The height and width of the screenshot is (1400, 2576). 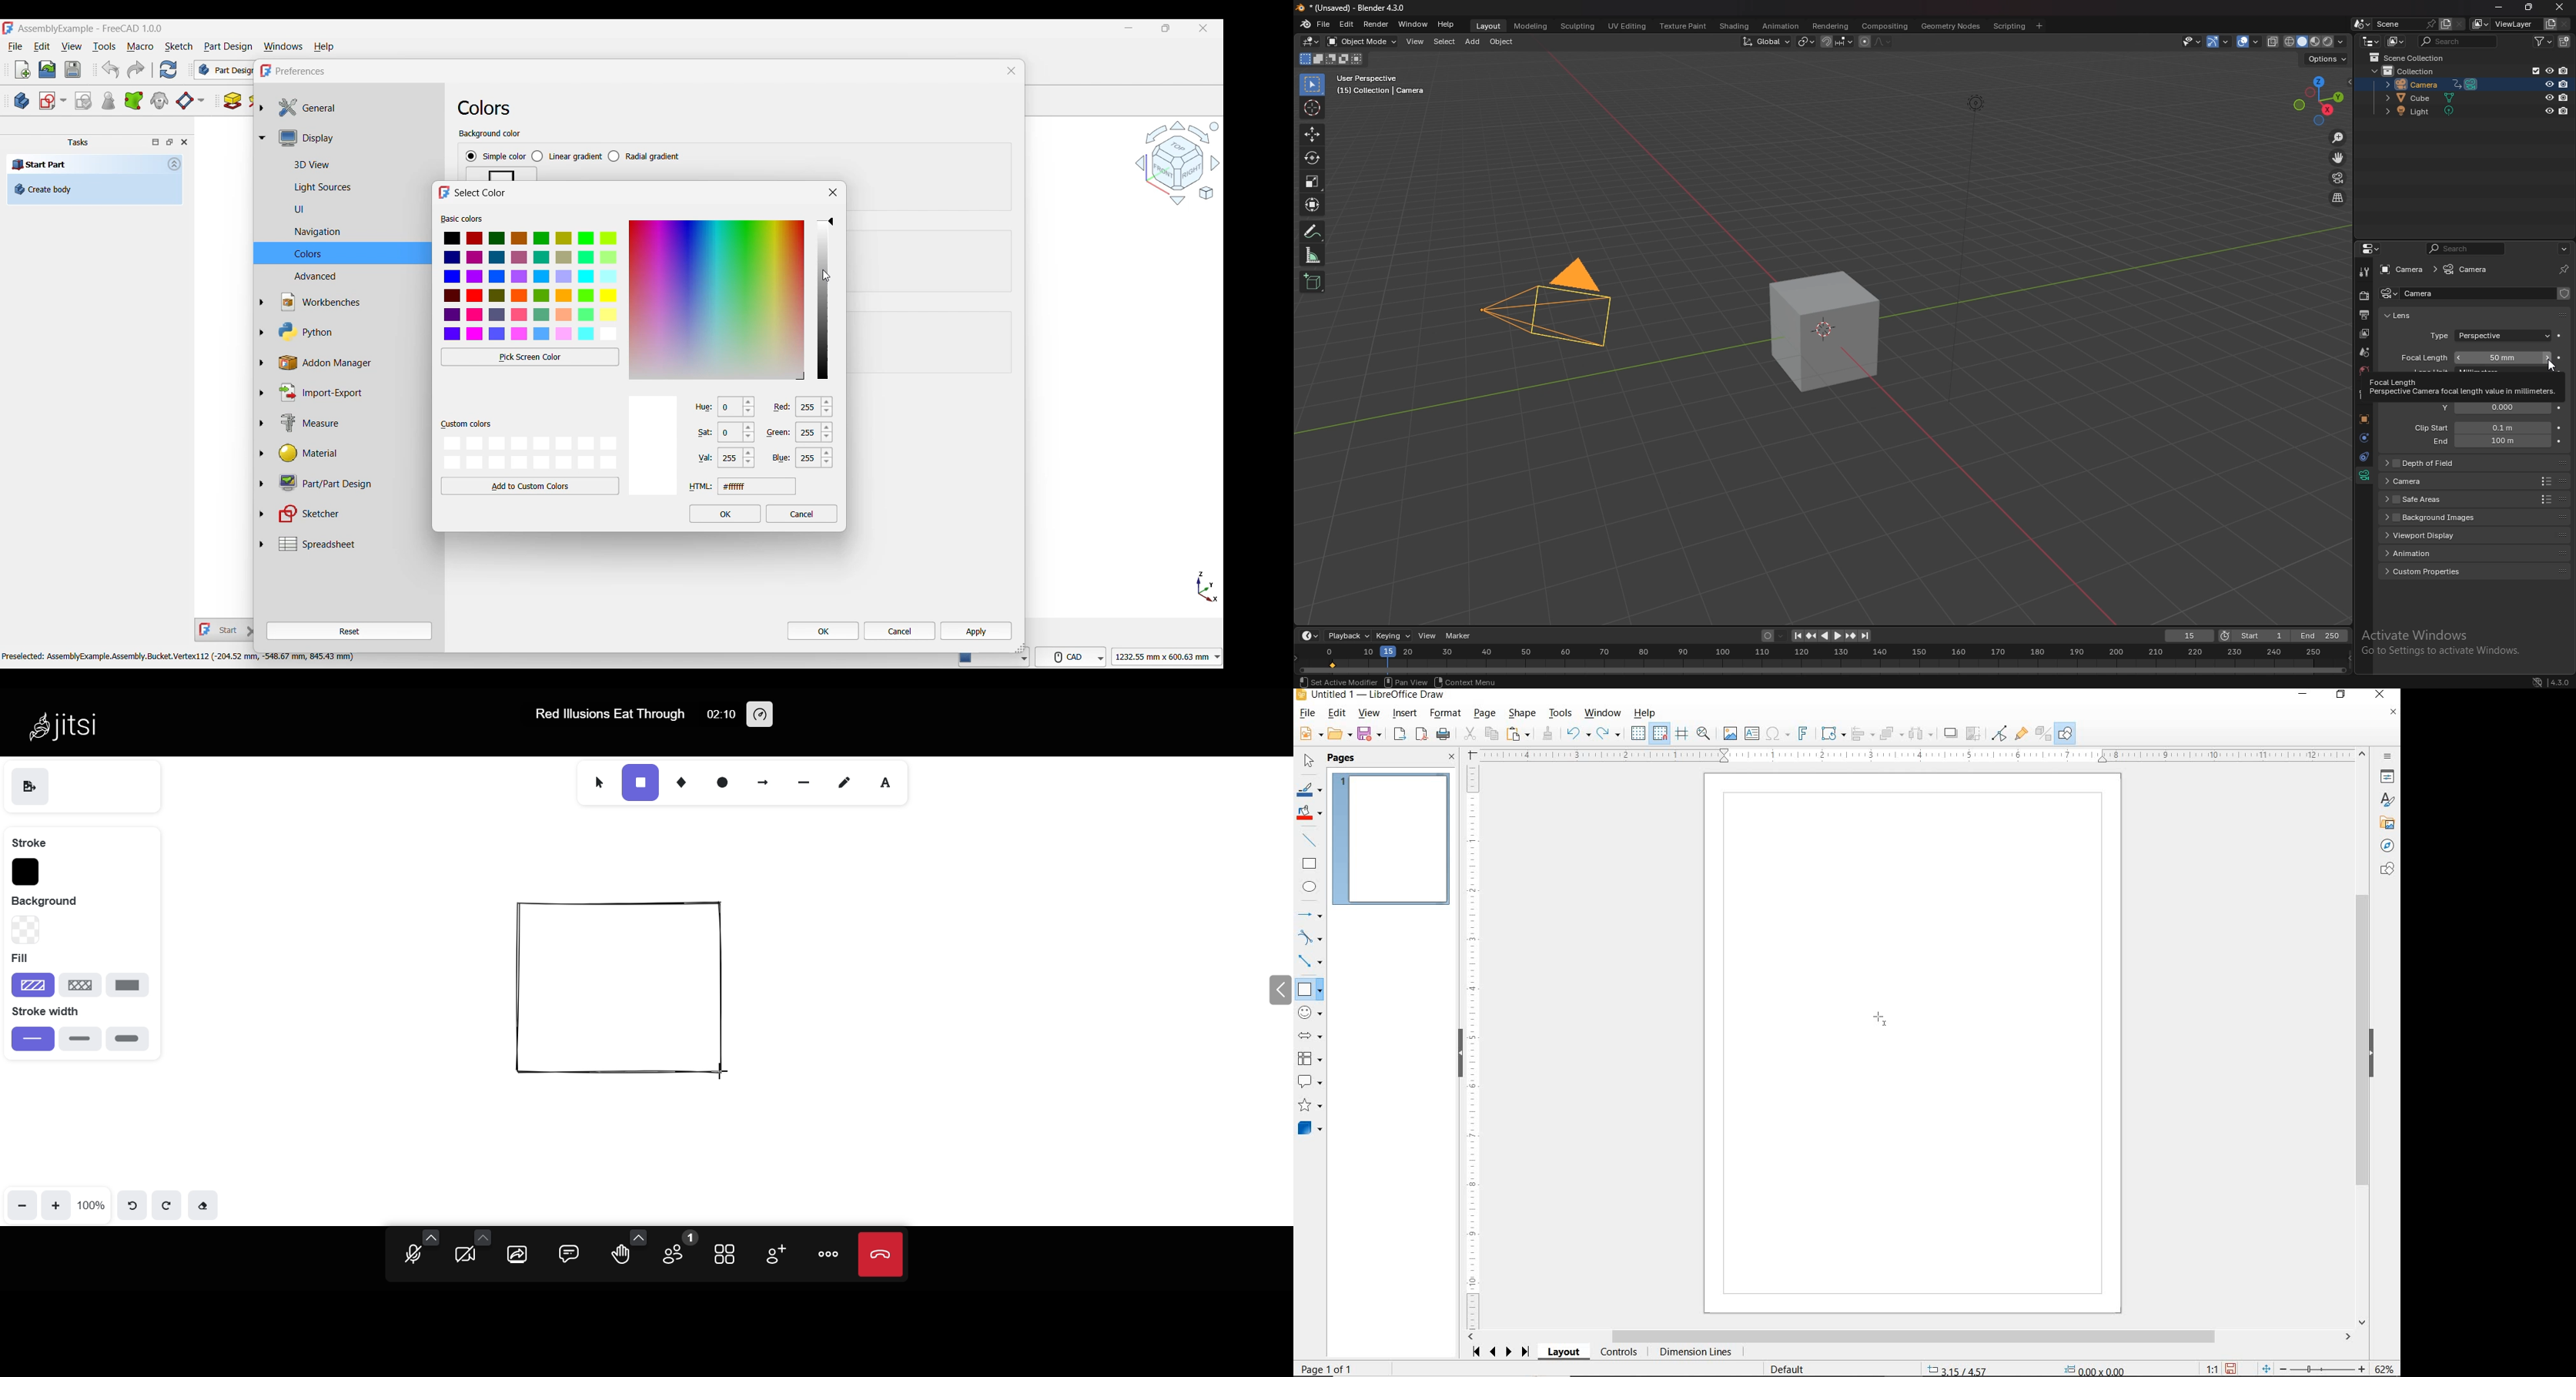 What do you see at coordinates (2001, 735) in the screenshot?
I see `TOGGLE POINT EDIT MODE` at bounding box center [2001, 735].